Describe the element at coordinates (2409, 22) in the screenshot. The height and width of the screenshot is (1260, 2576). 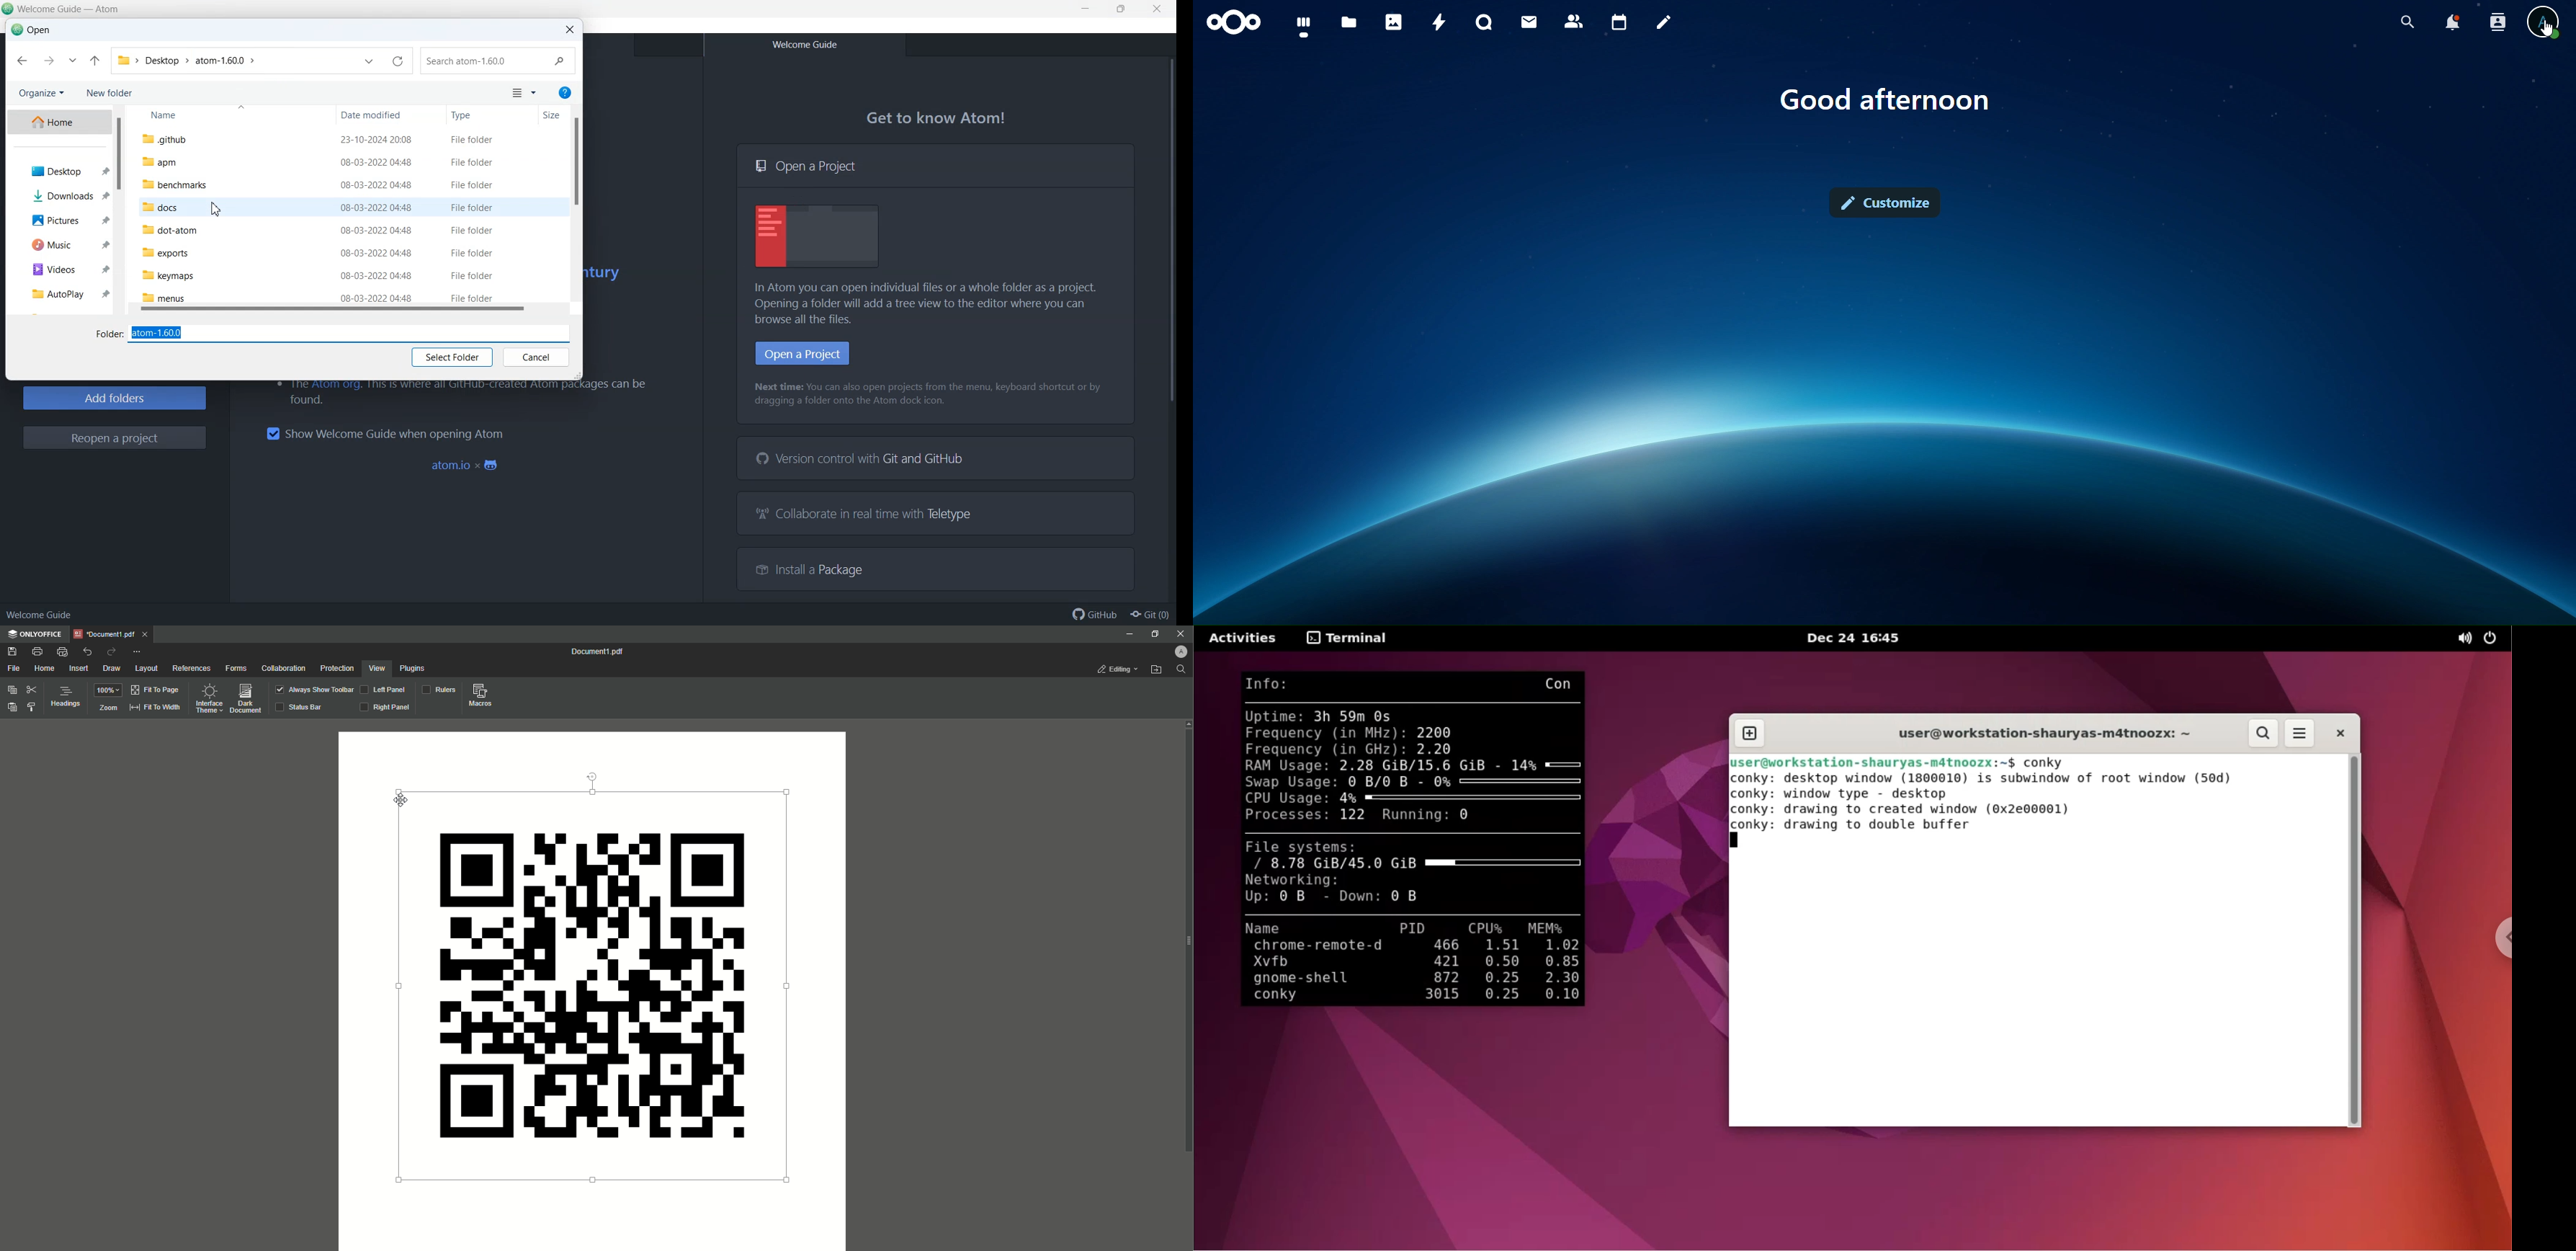
I see `search` at that location.